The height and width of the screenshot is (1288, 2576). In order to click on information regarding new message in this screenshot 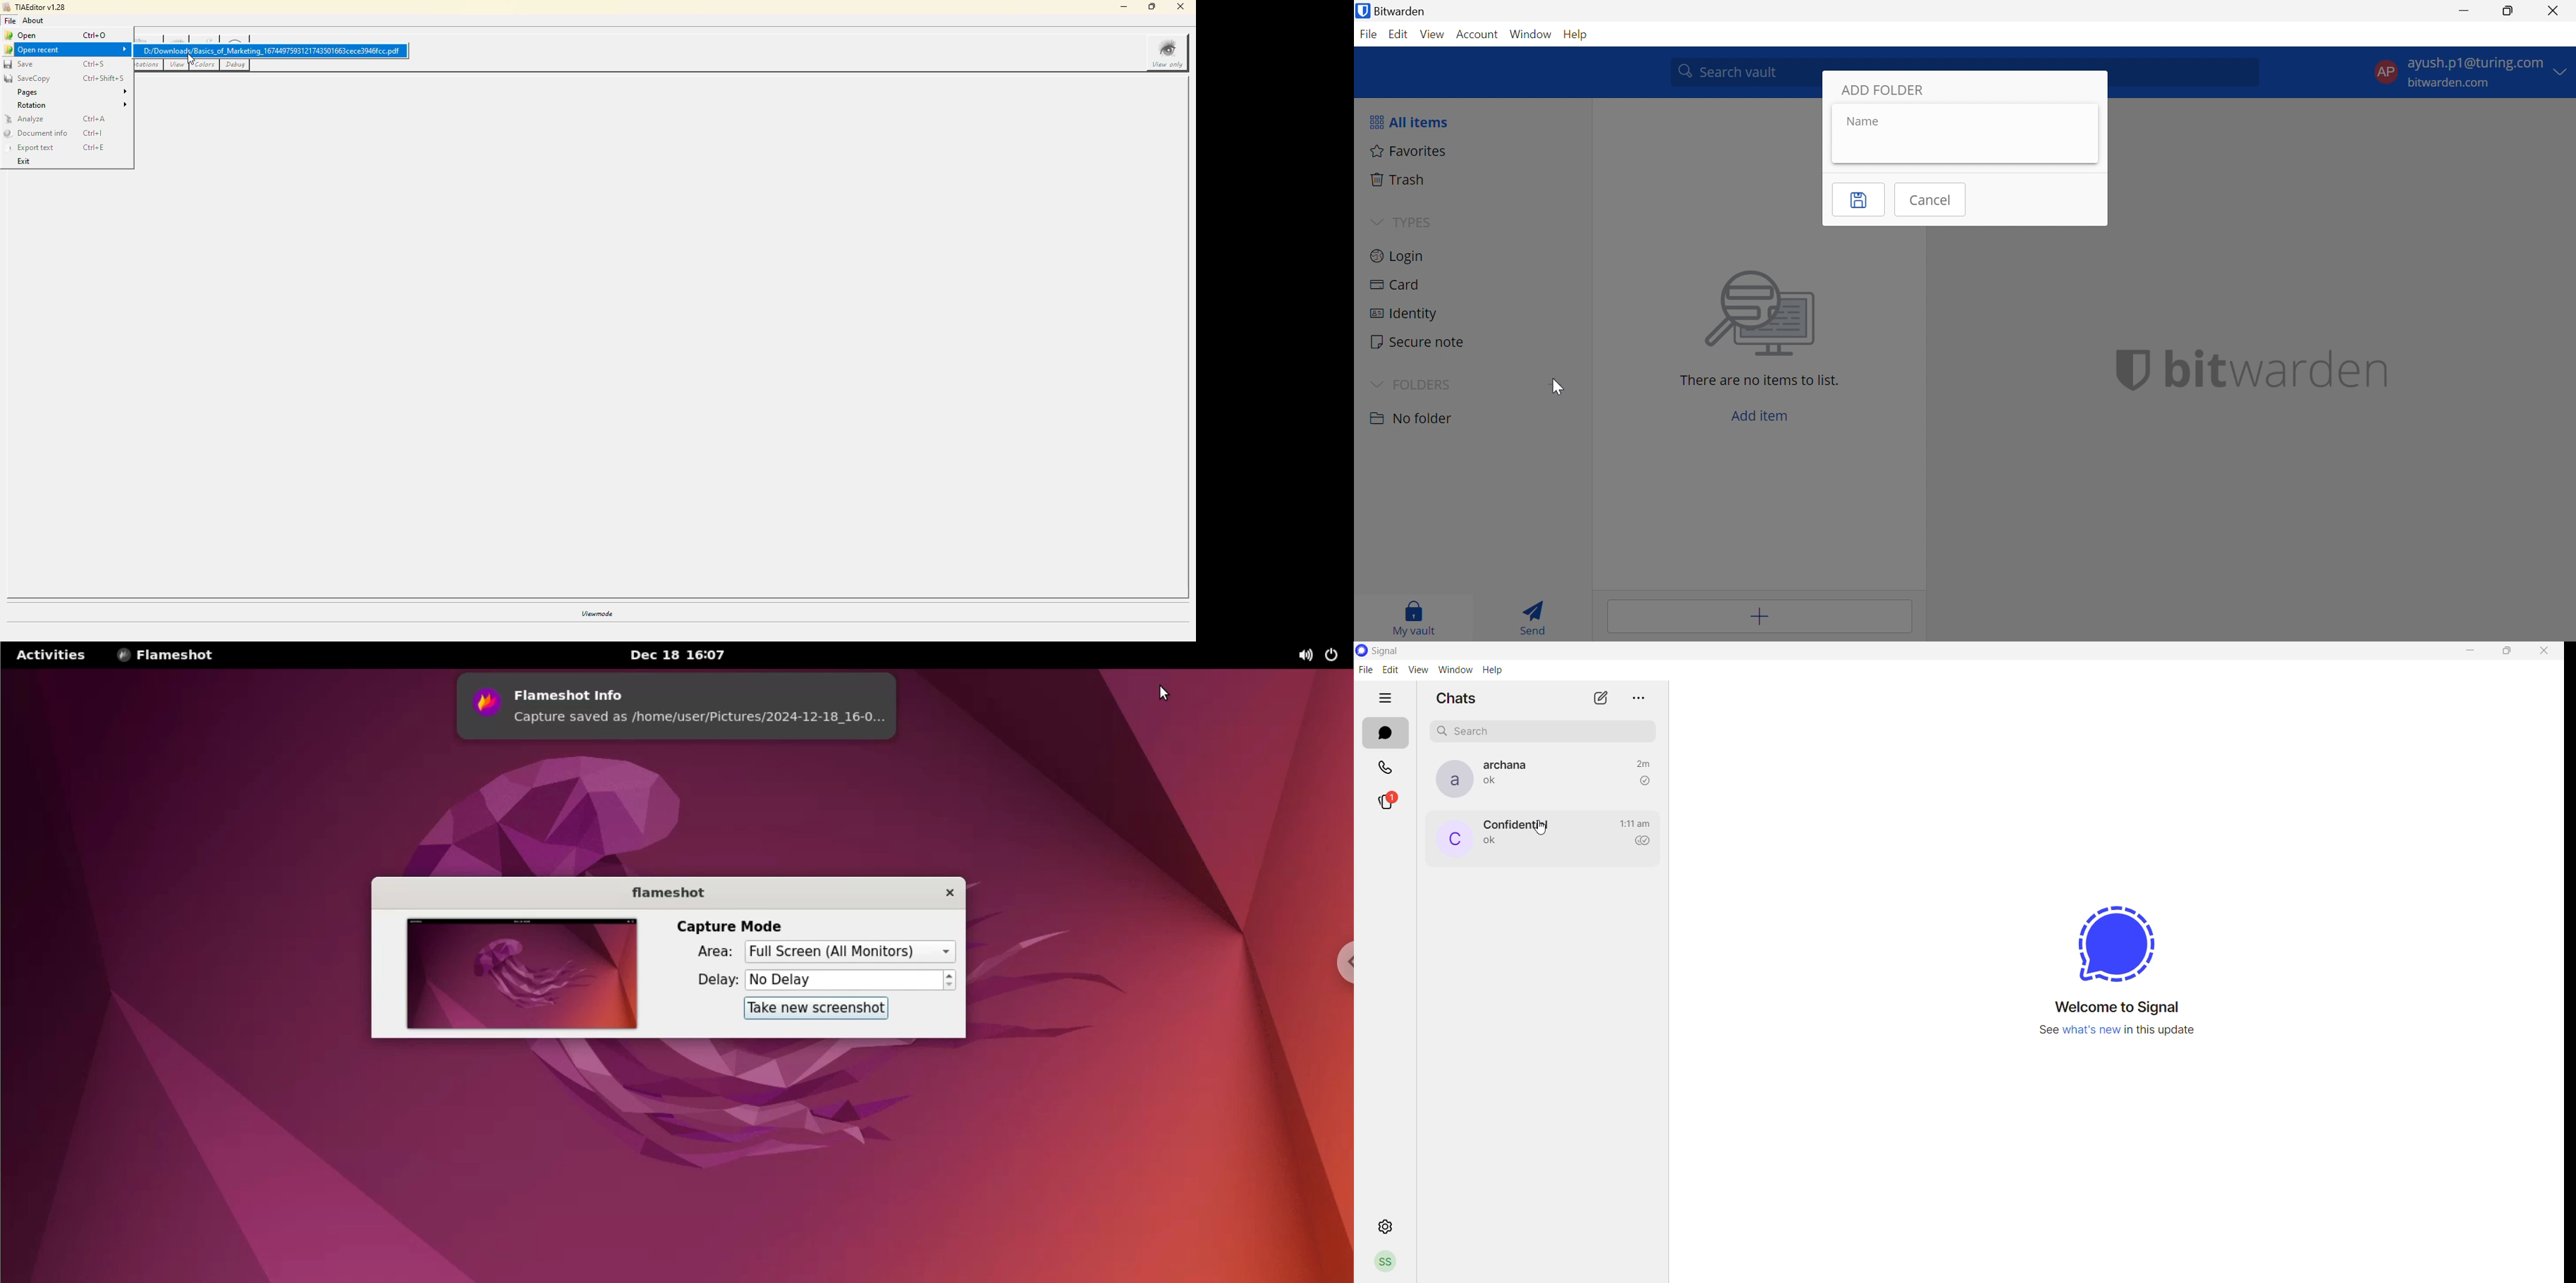, I will do `click(2124, 1035)`.